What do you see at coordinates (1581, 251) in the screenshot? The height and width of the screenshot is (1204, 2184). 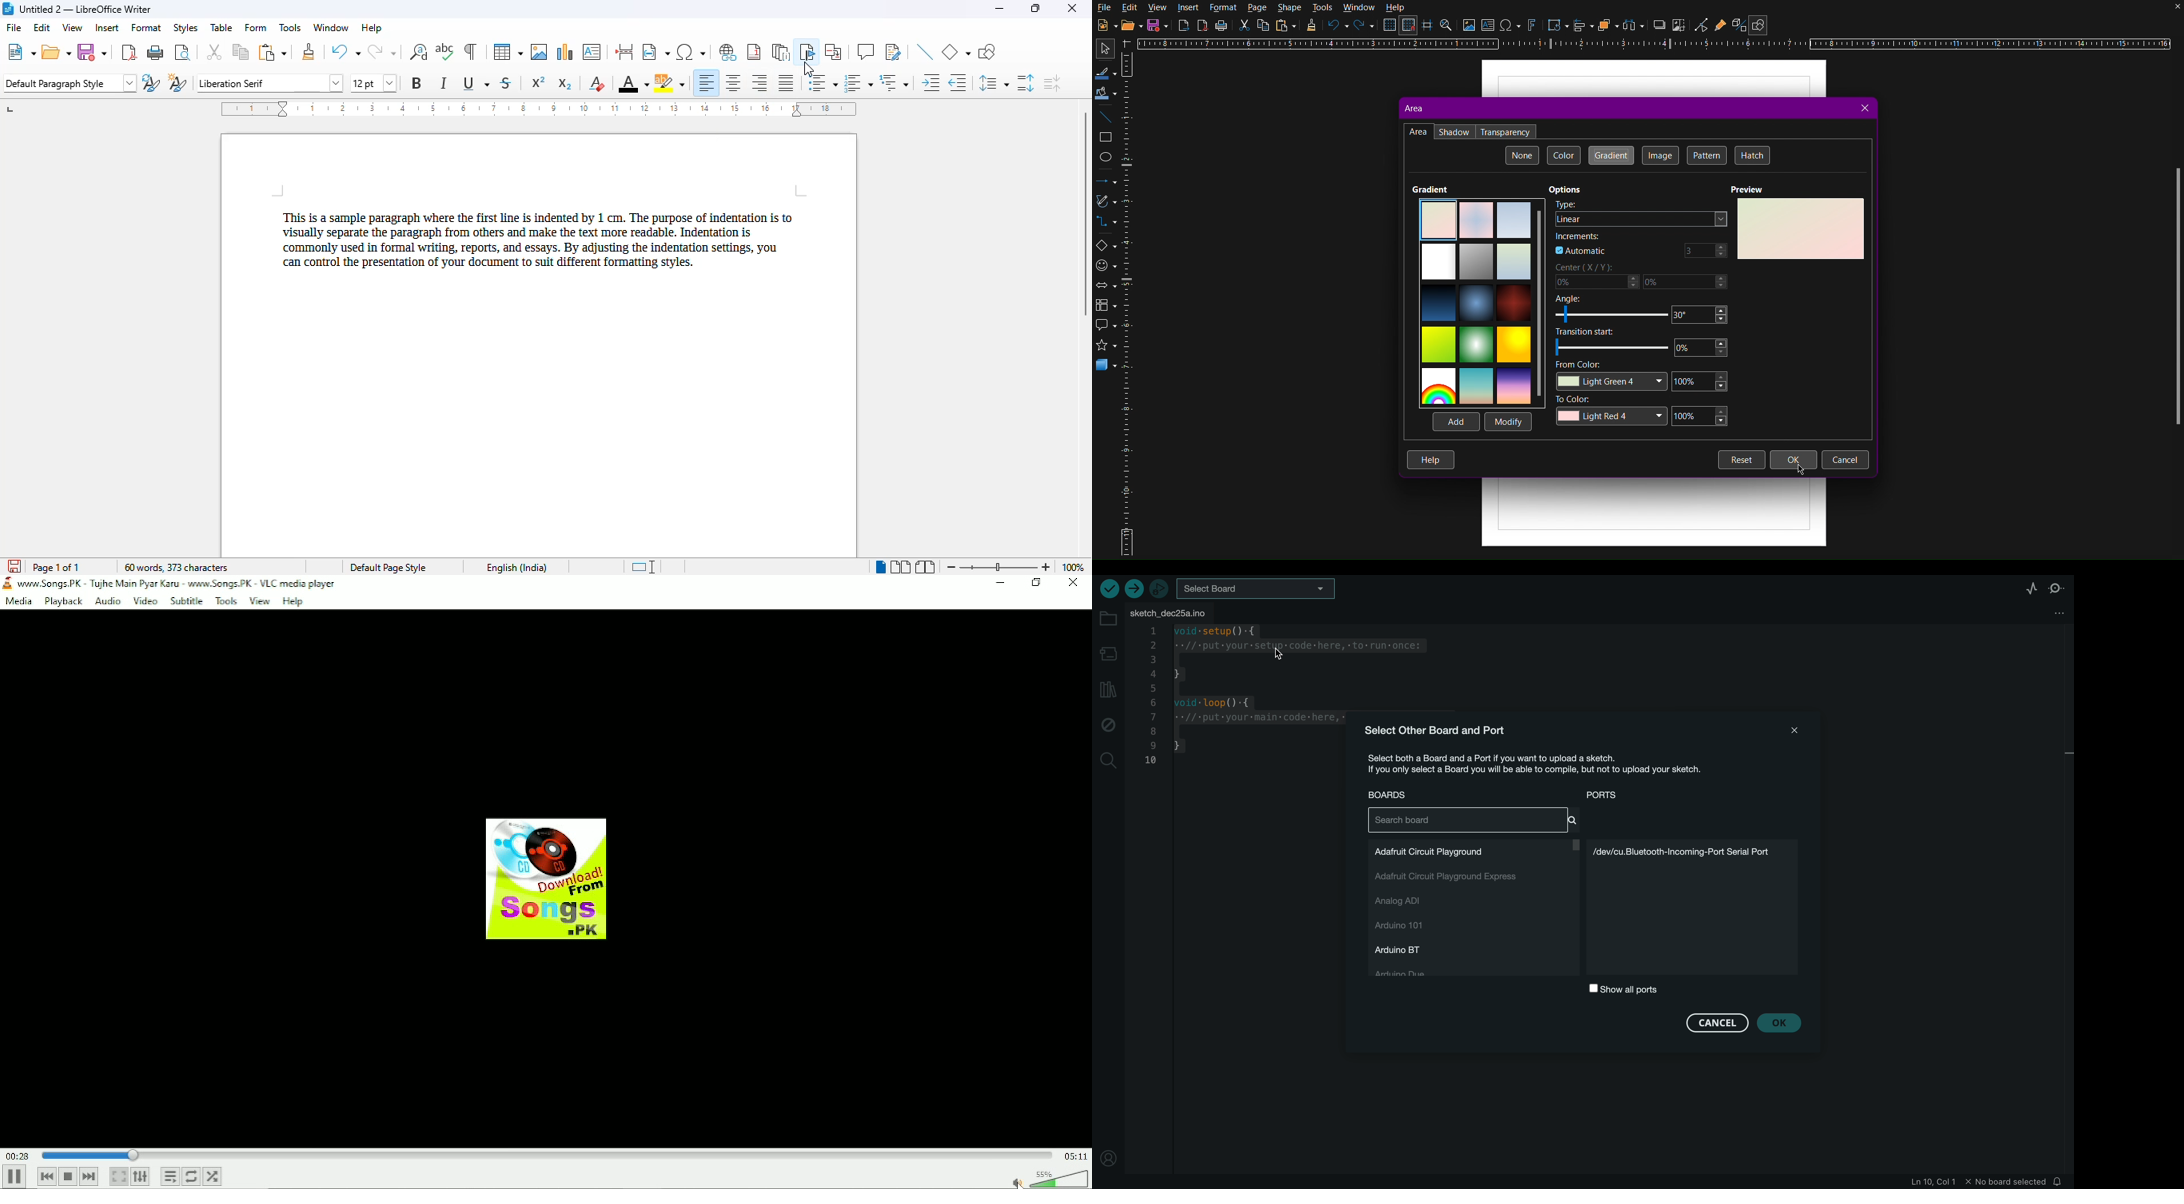 I see `Automatic` at bounding box center [1581, 251].